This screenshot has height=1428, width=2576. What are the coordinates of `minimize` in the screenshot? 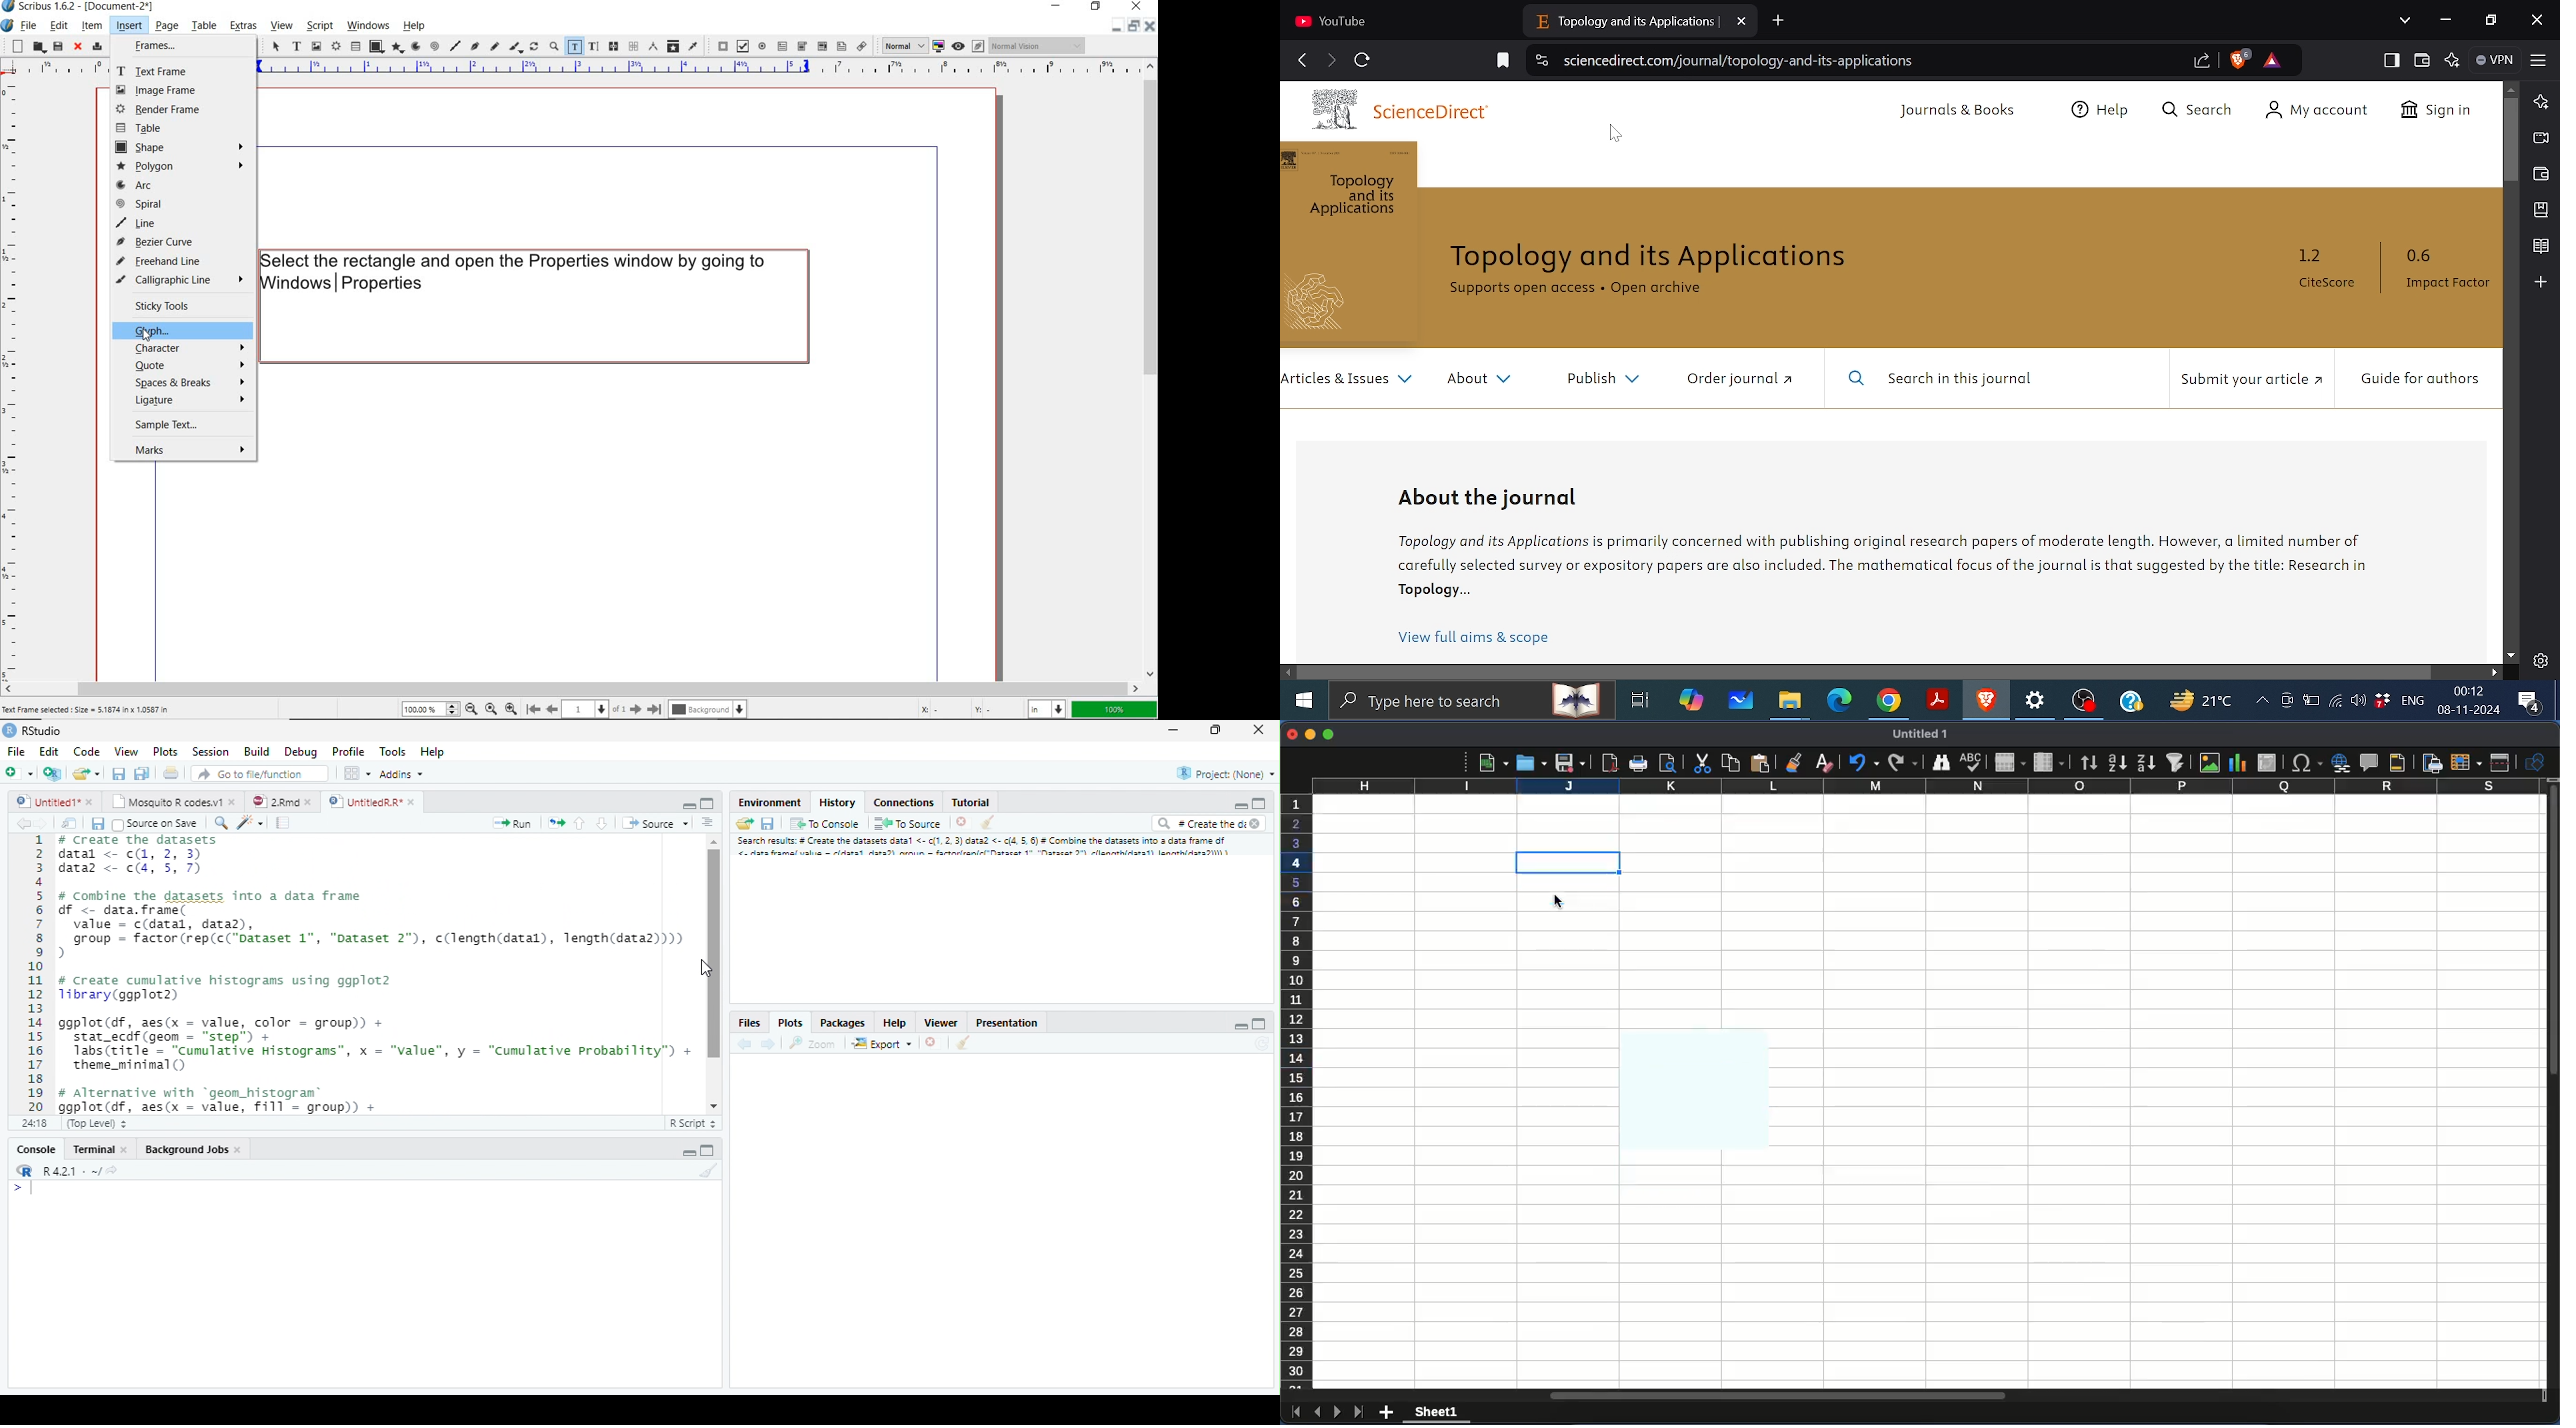 It's located at (1059, 5).